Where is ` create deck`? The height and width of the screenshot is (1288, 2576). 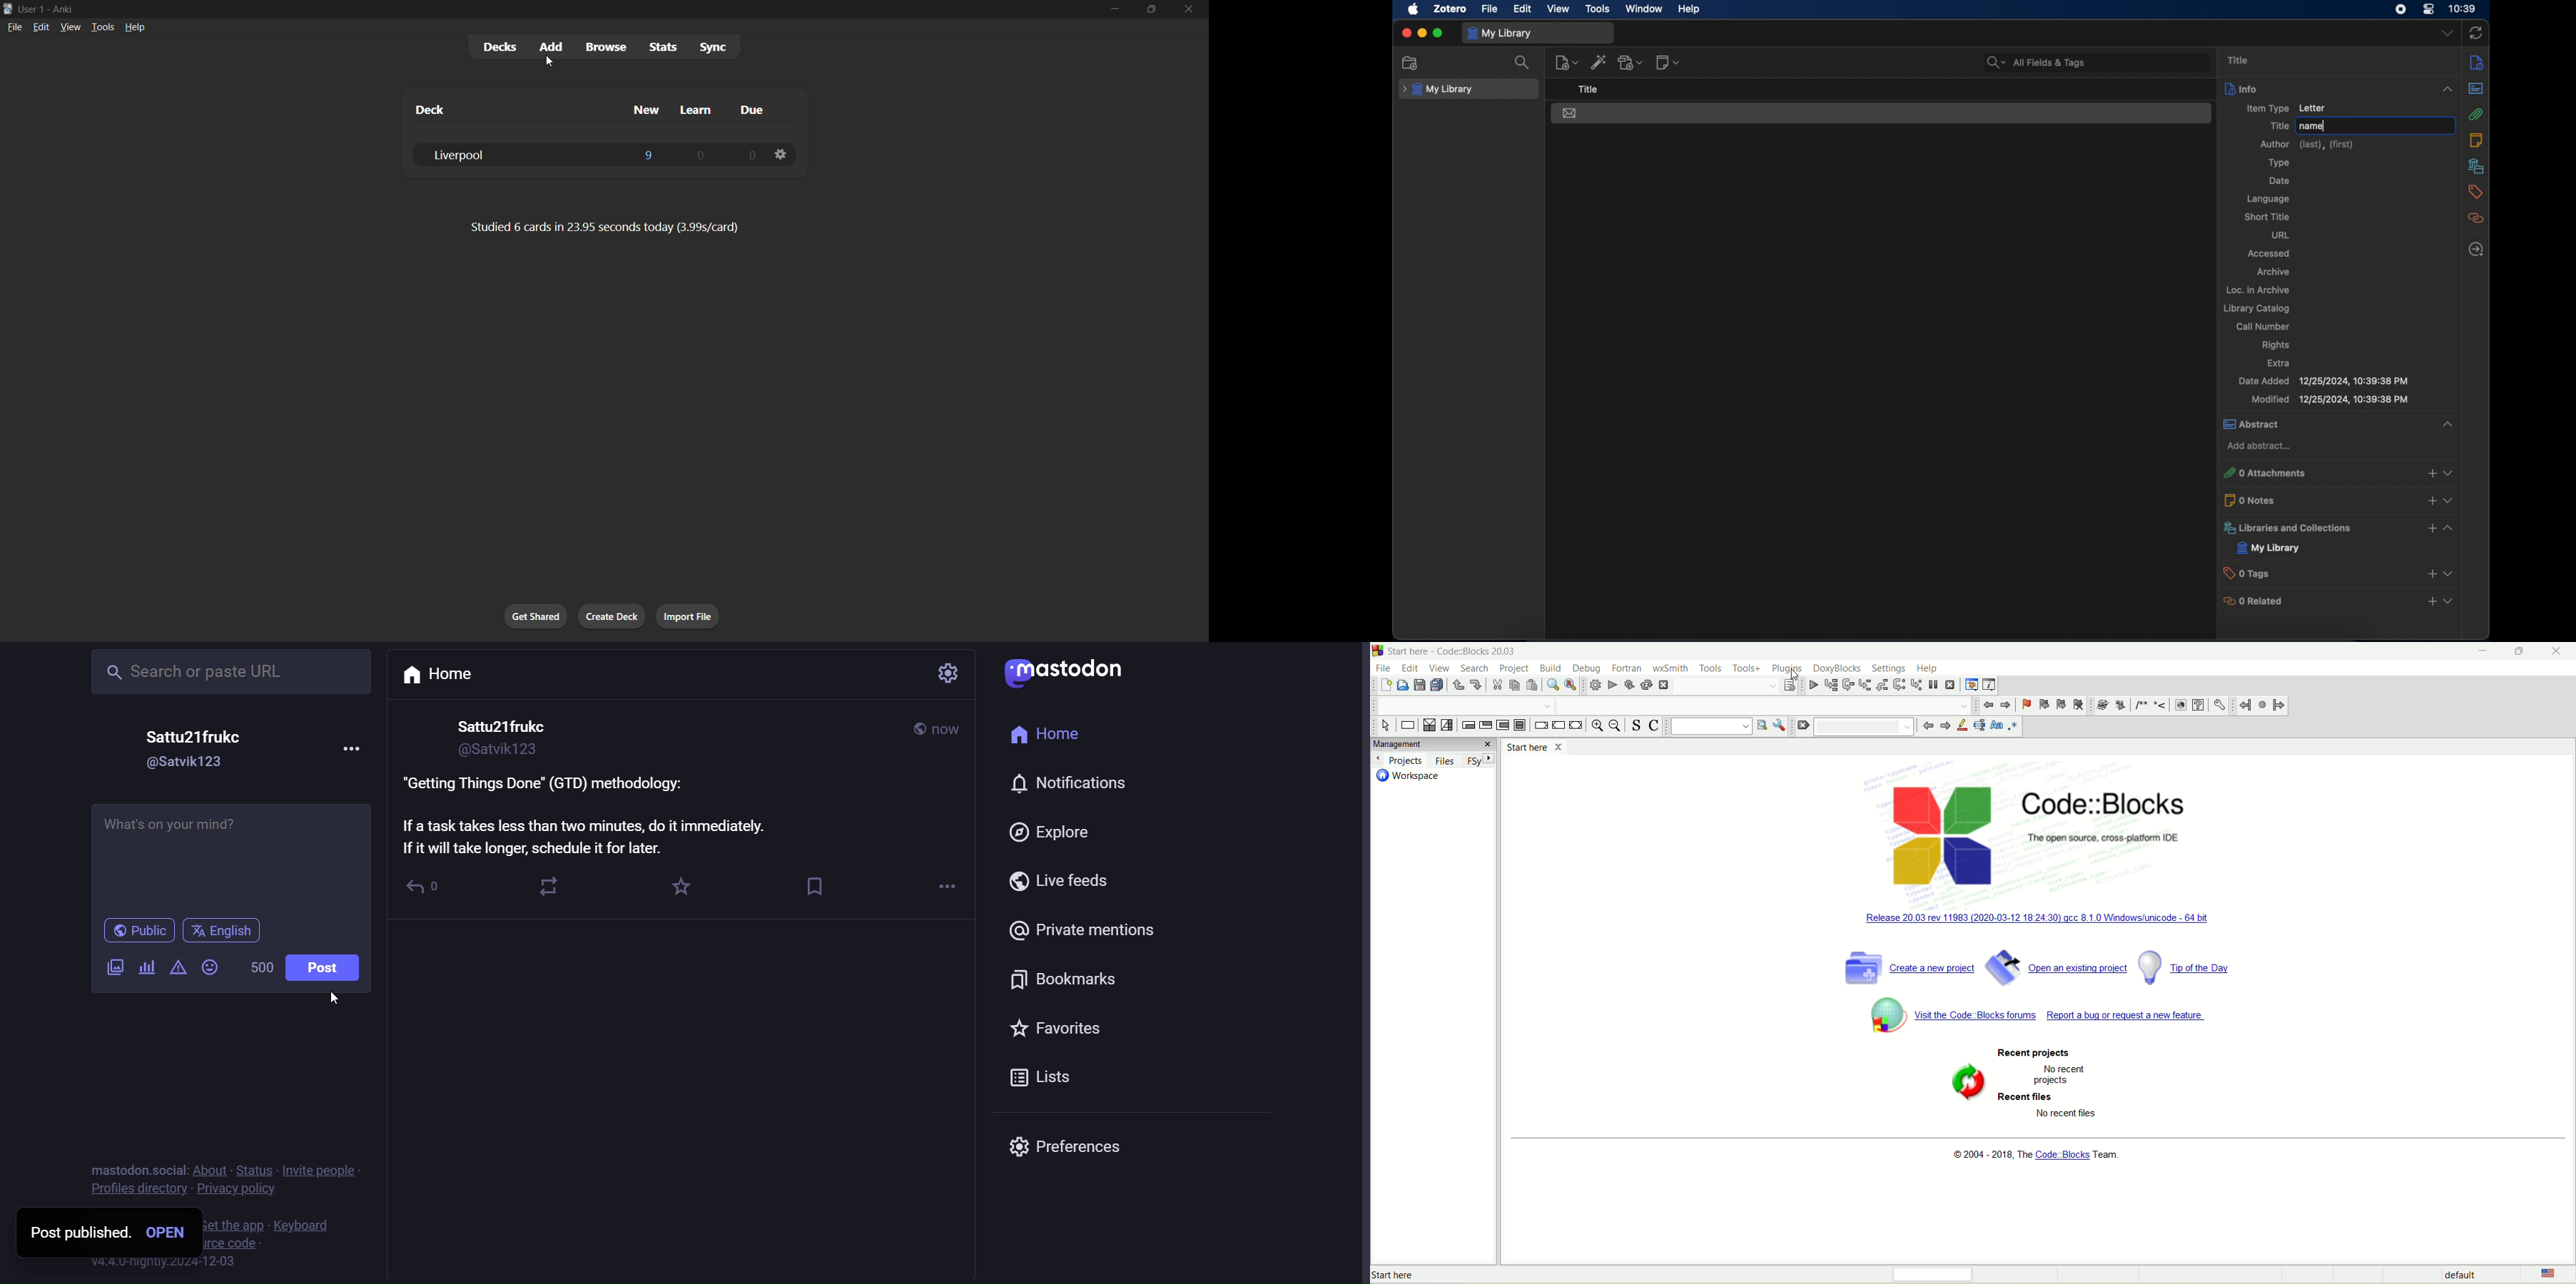
 create deck is located at coordinates (611, 616).